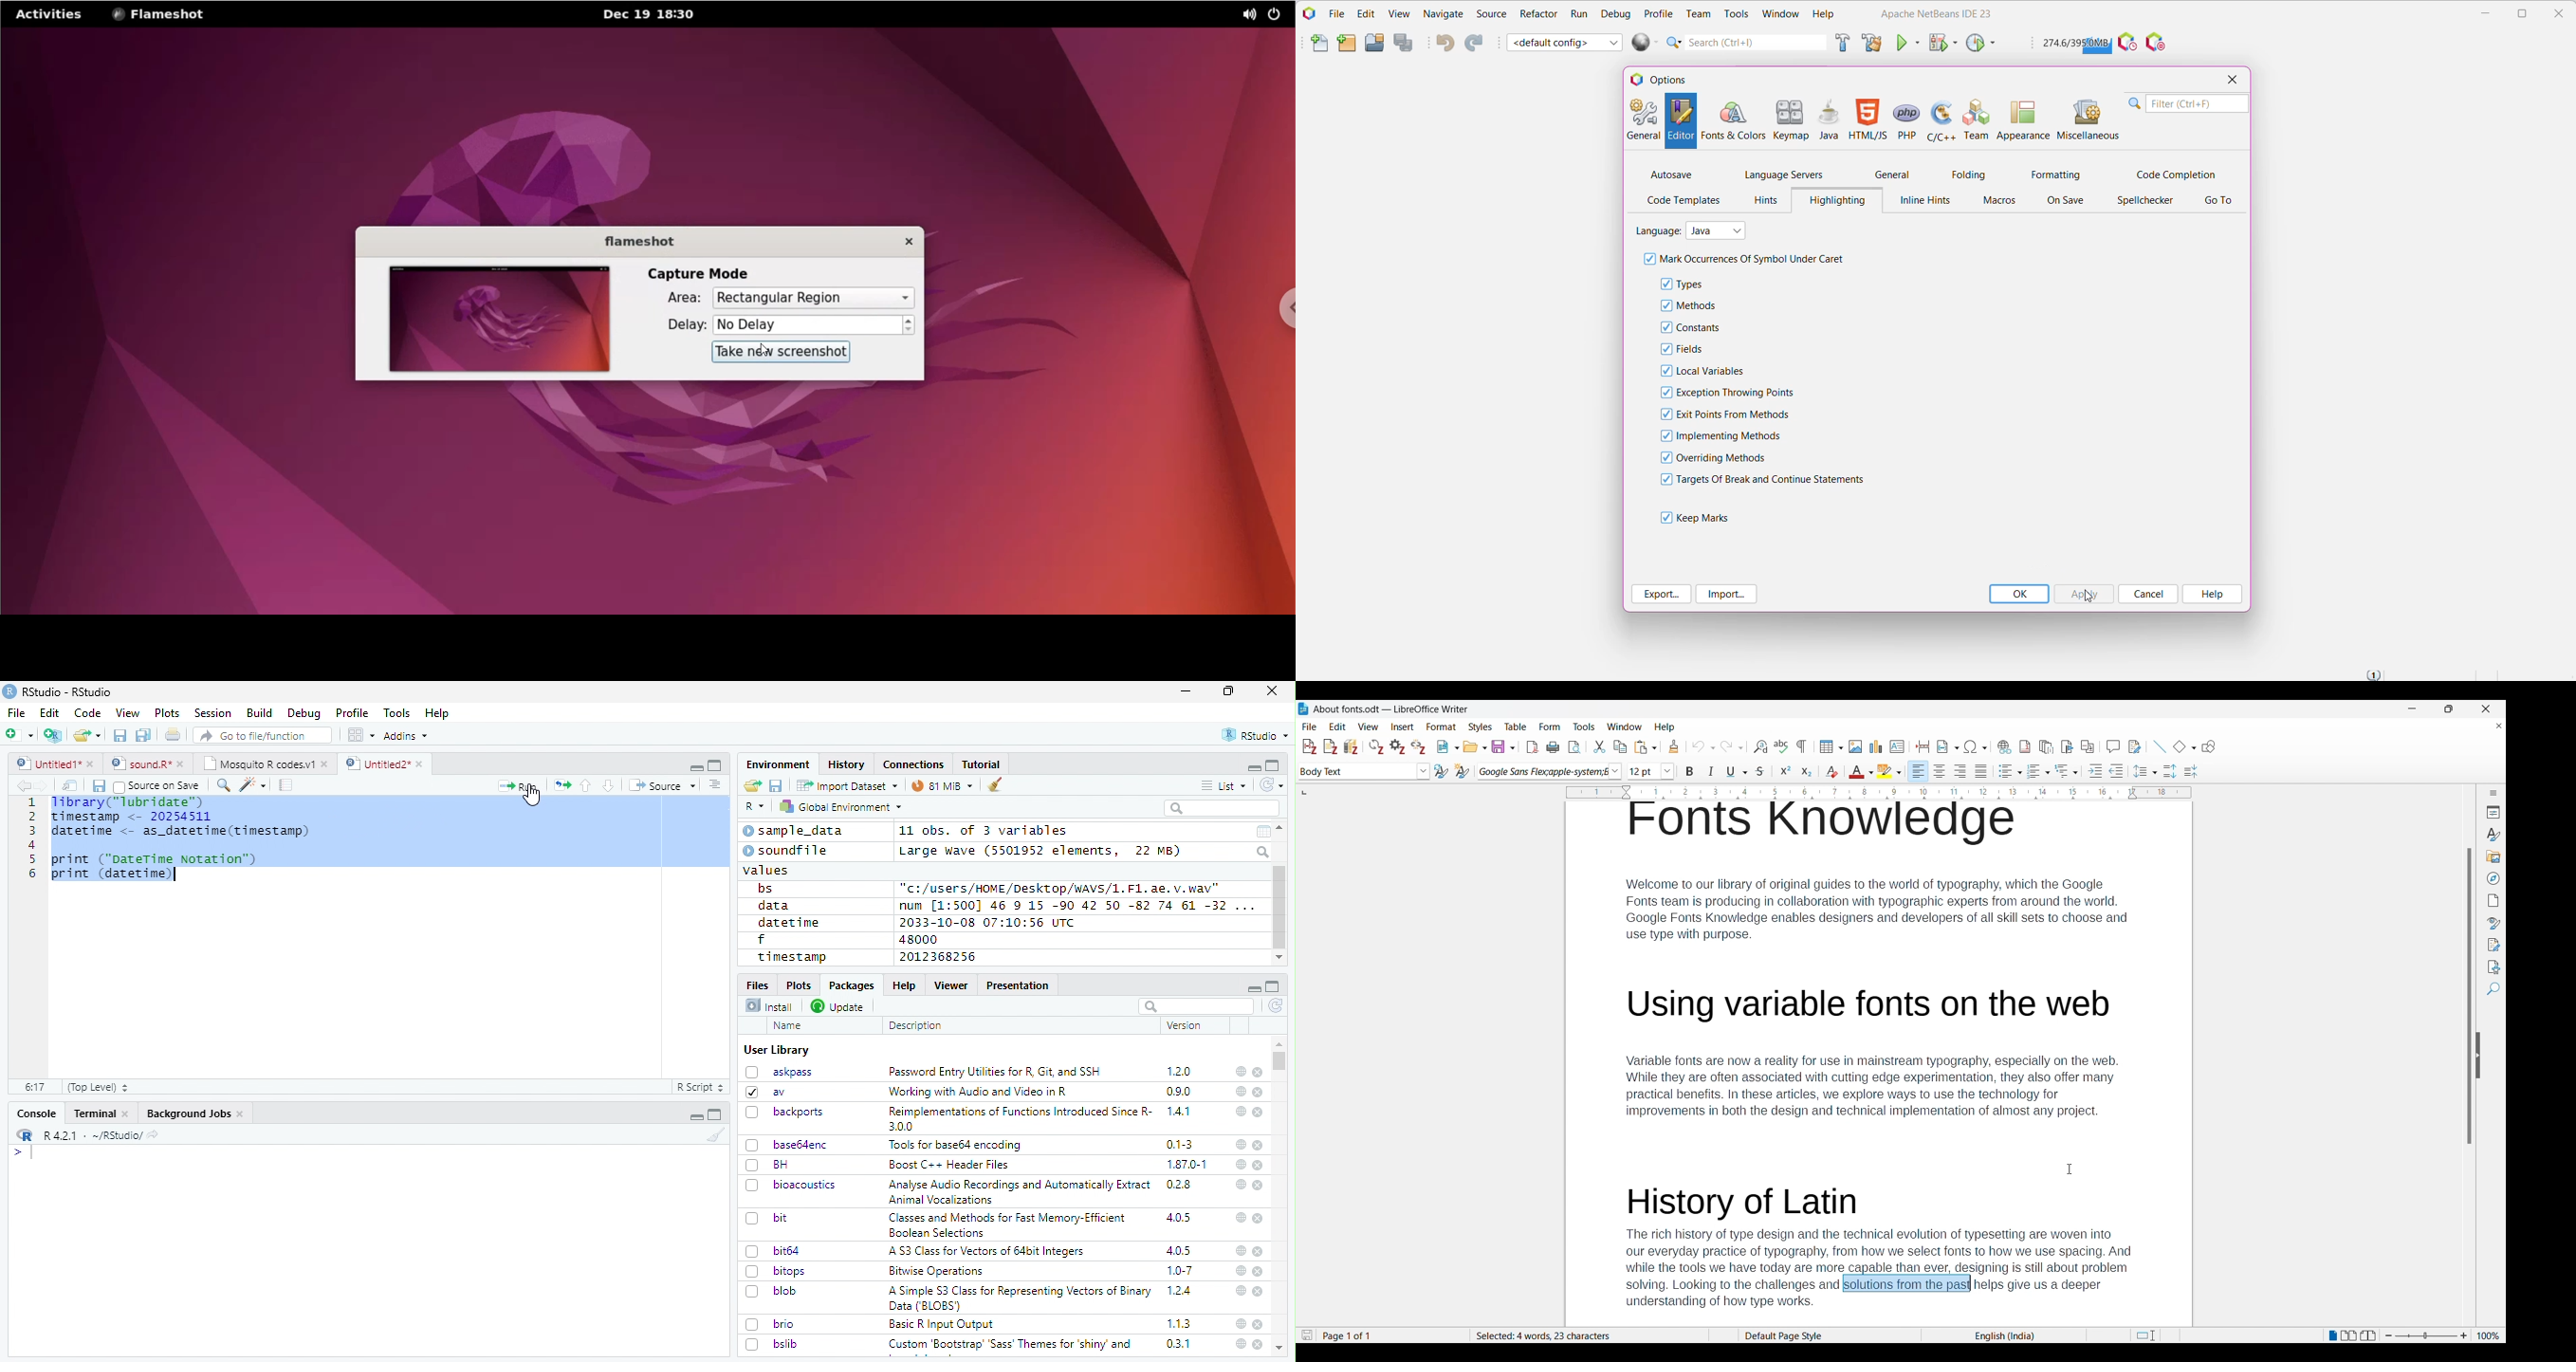 This screenshot has height=1372, width=2576. Describe the element at coordinates (1620, 747) in the screenshot. I see `Copy` at that location.